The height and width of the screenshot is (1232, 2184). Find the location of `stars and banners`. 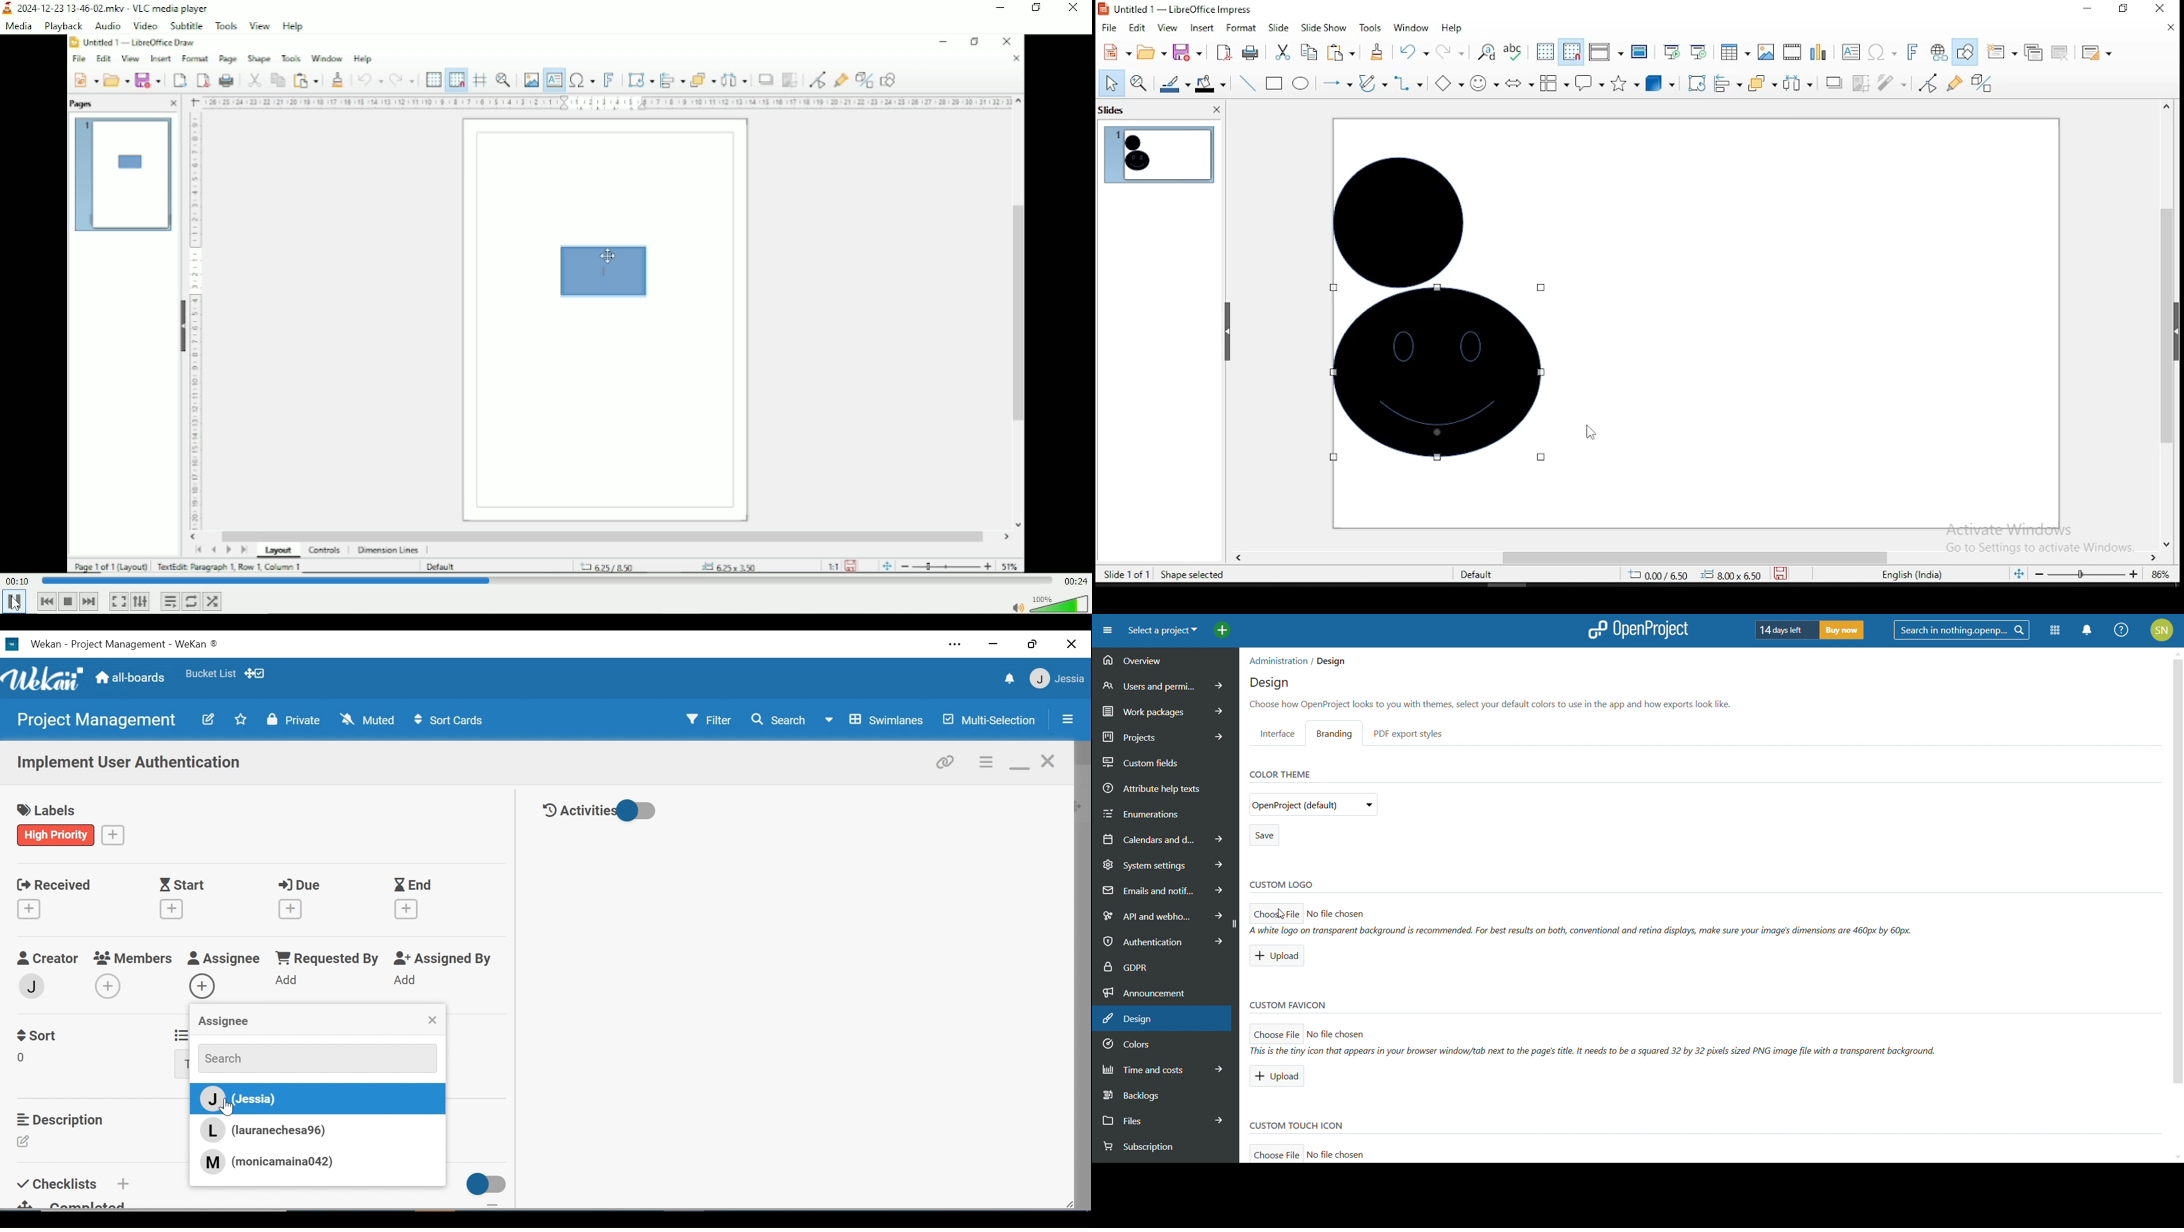

stars and banners is located at coordinates (1625, 83).